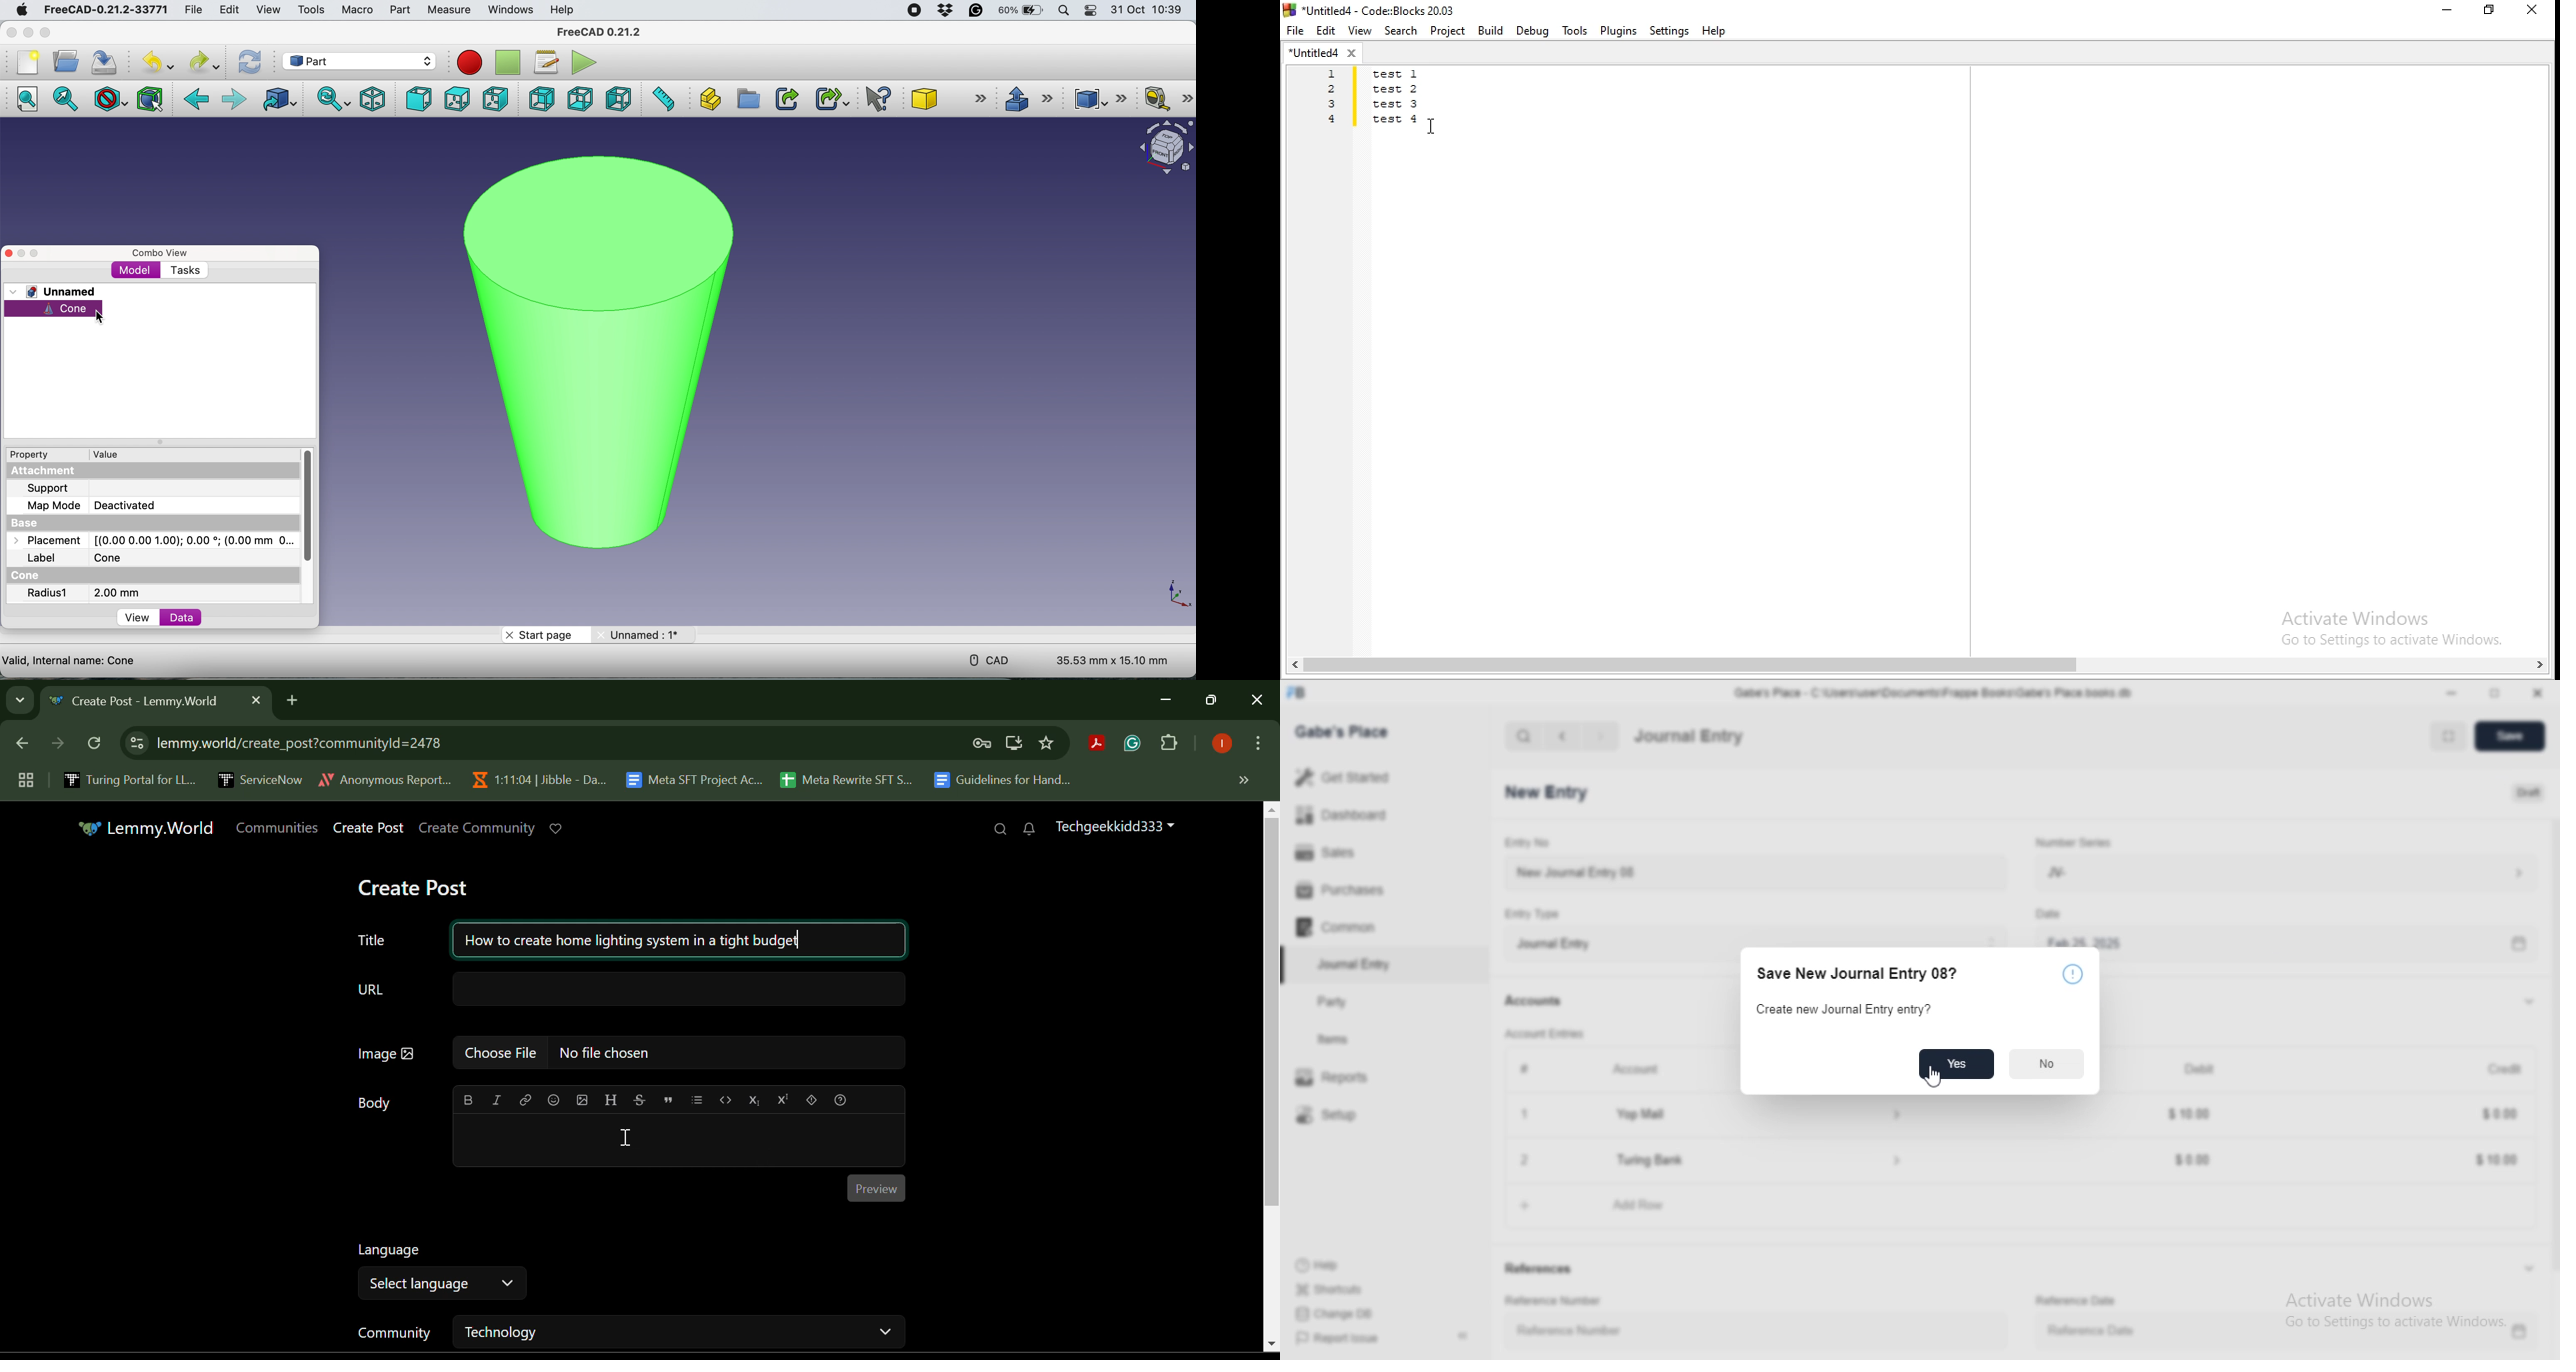 Image resolution: width=2576 pixels, height=1372 pixels. Describe the element at coordinates (228, 9) in the screenshot. I see `edit` at that location.